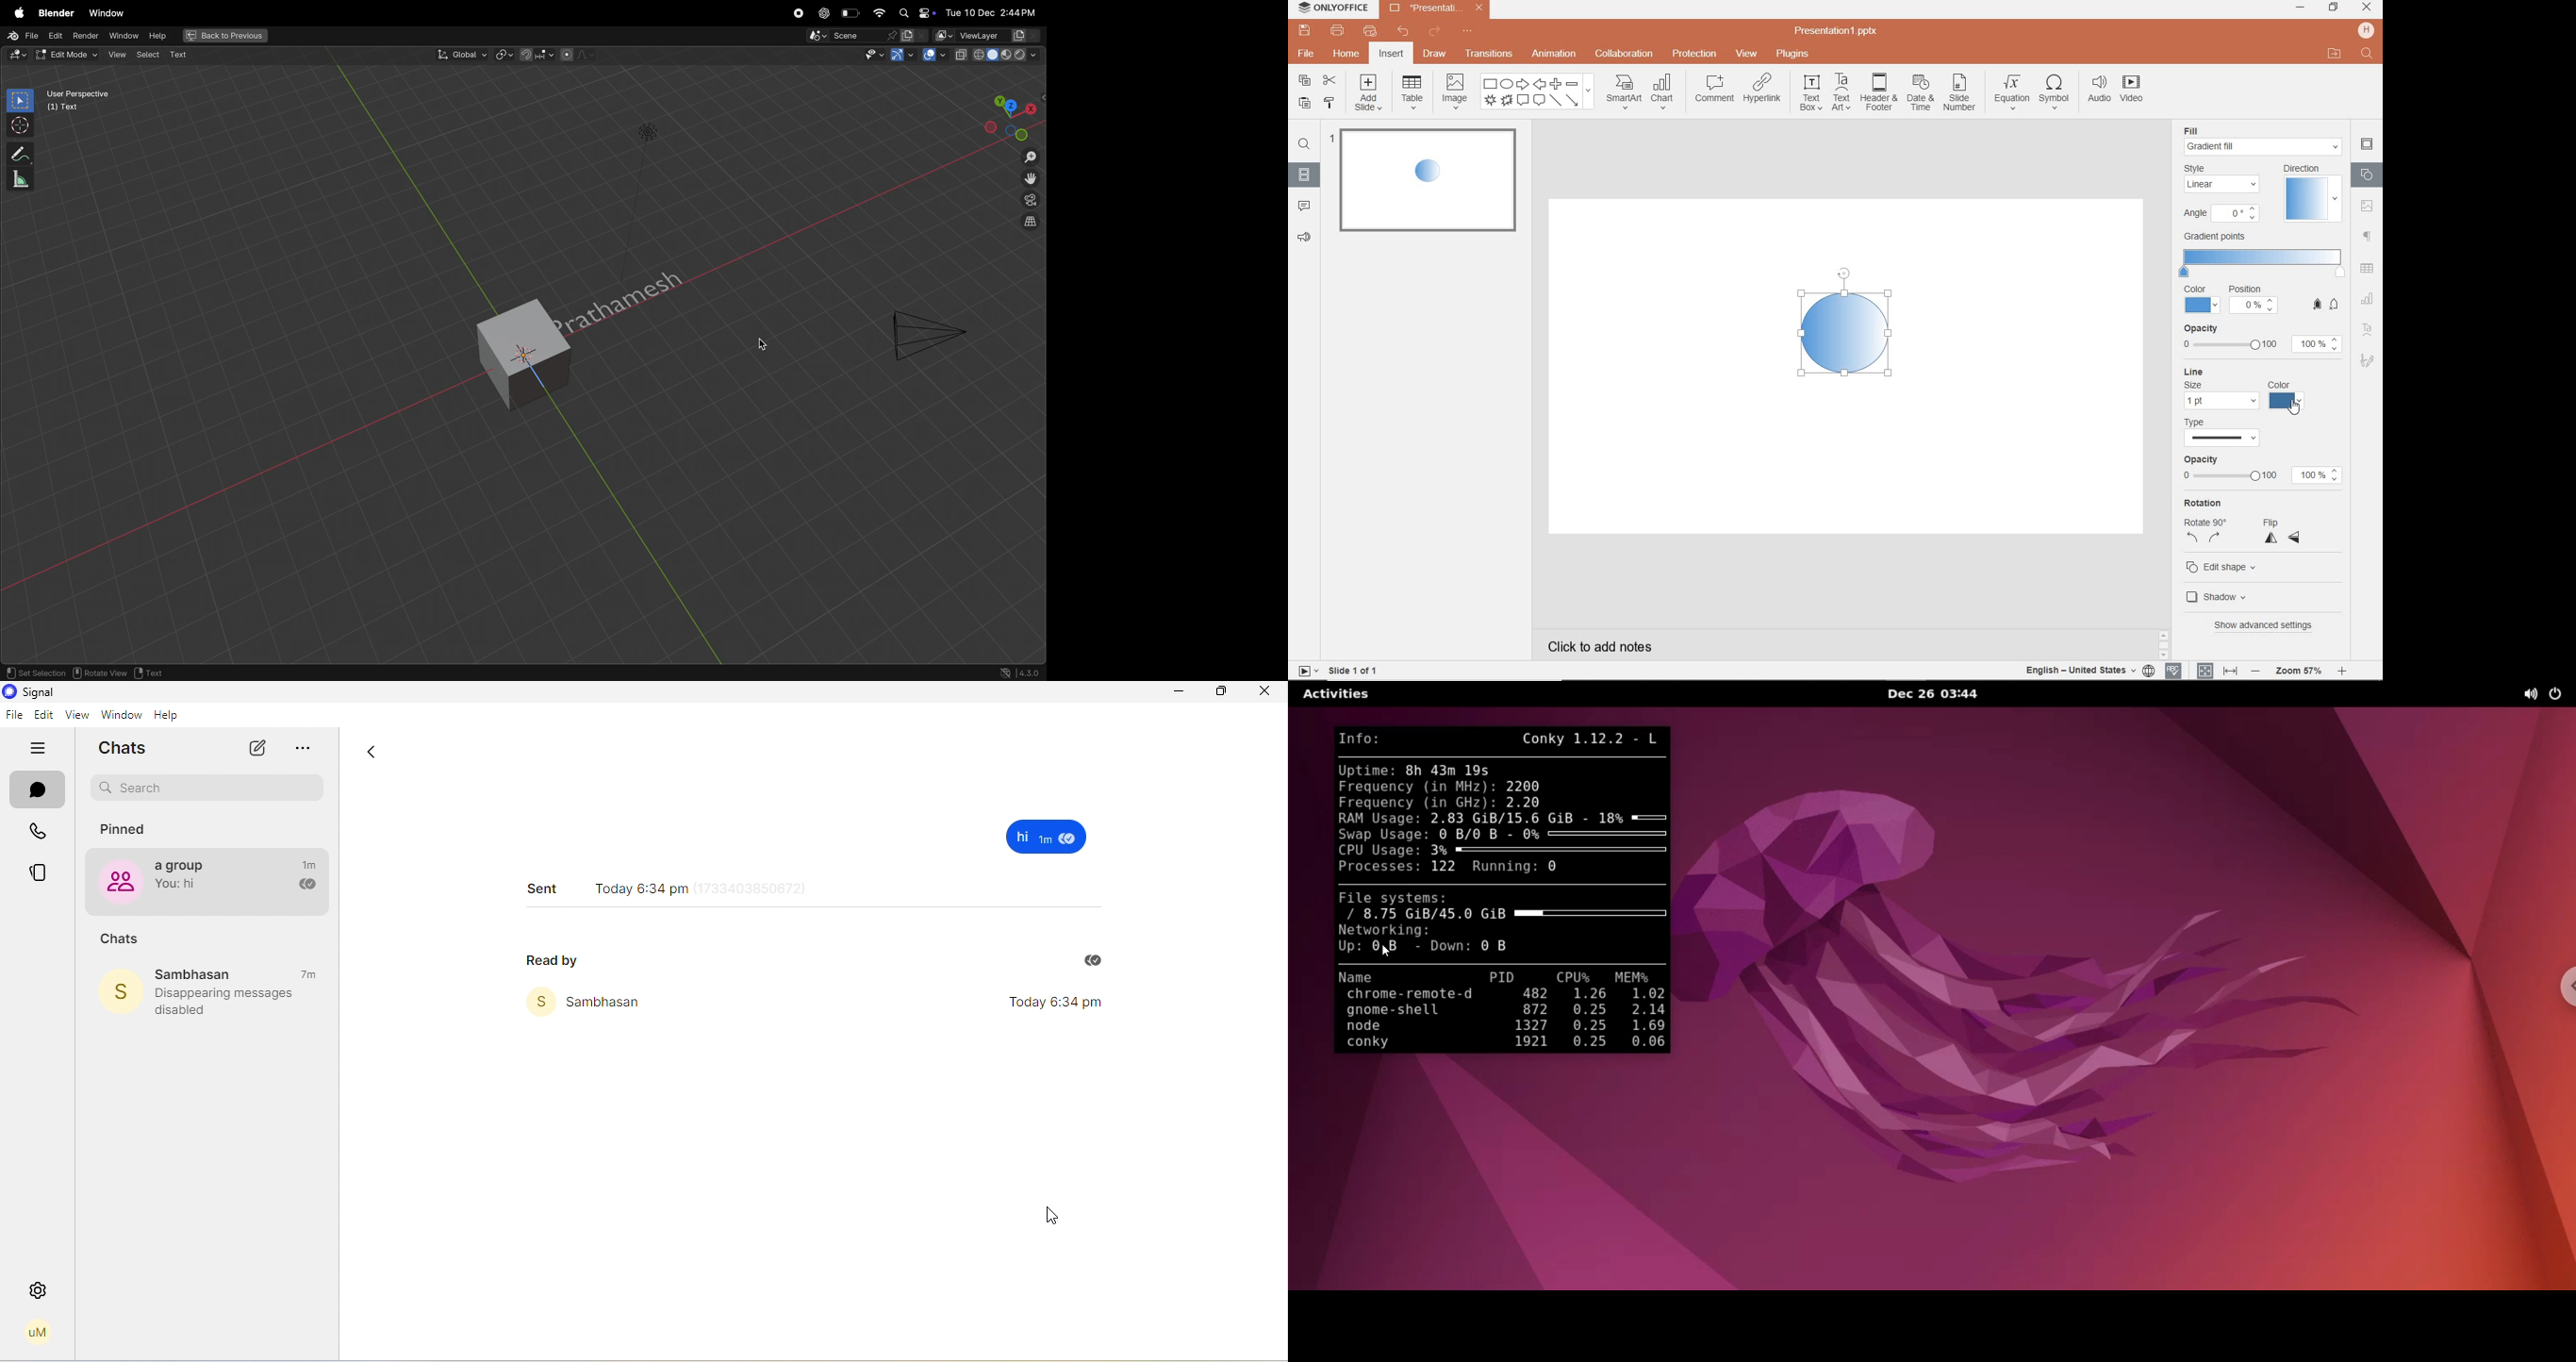 The width and height of the screenshot is (2576, 1372). Describe the element at coordinates (2369, 267) in the screenshot. I see `table settings` at that location.